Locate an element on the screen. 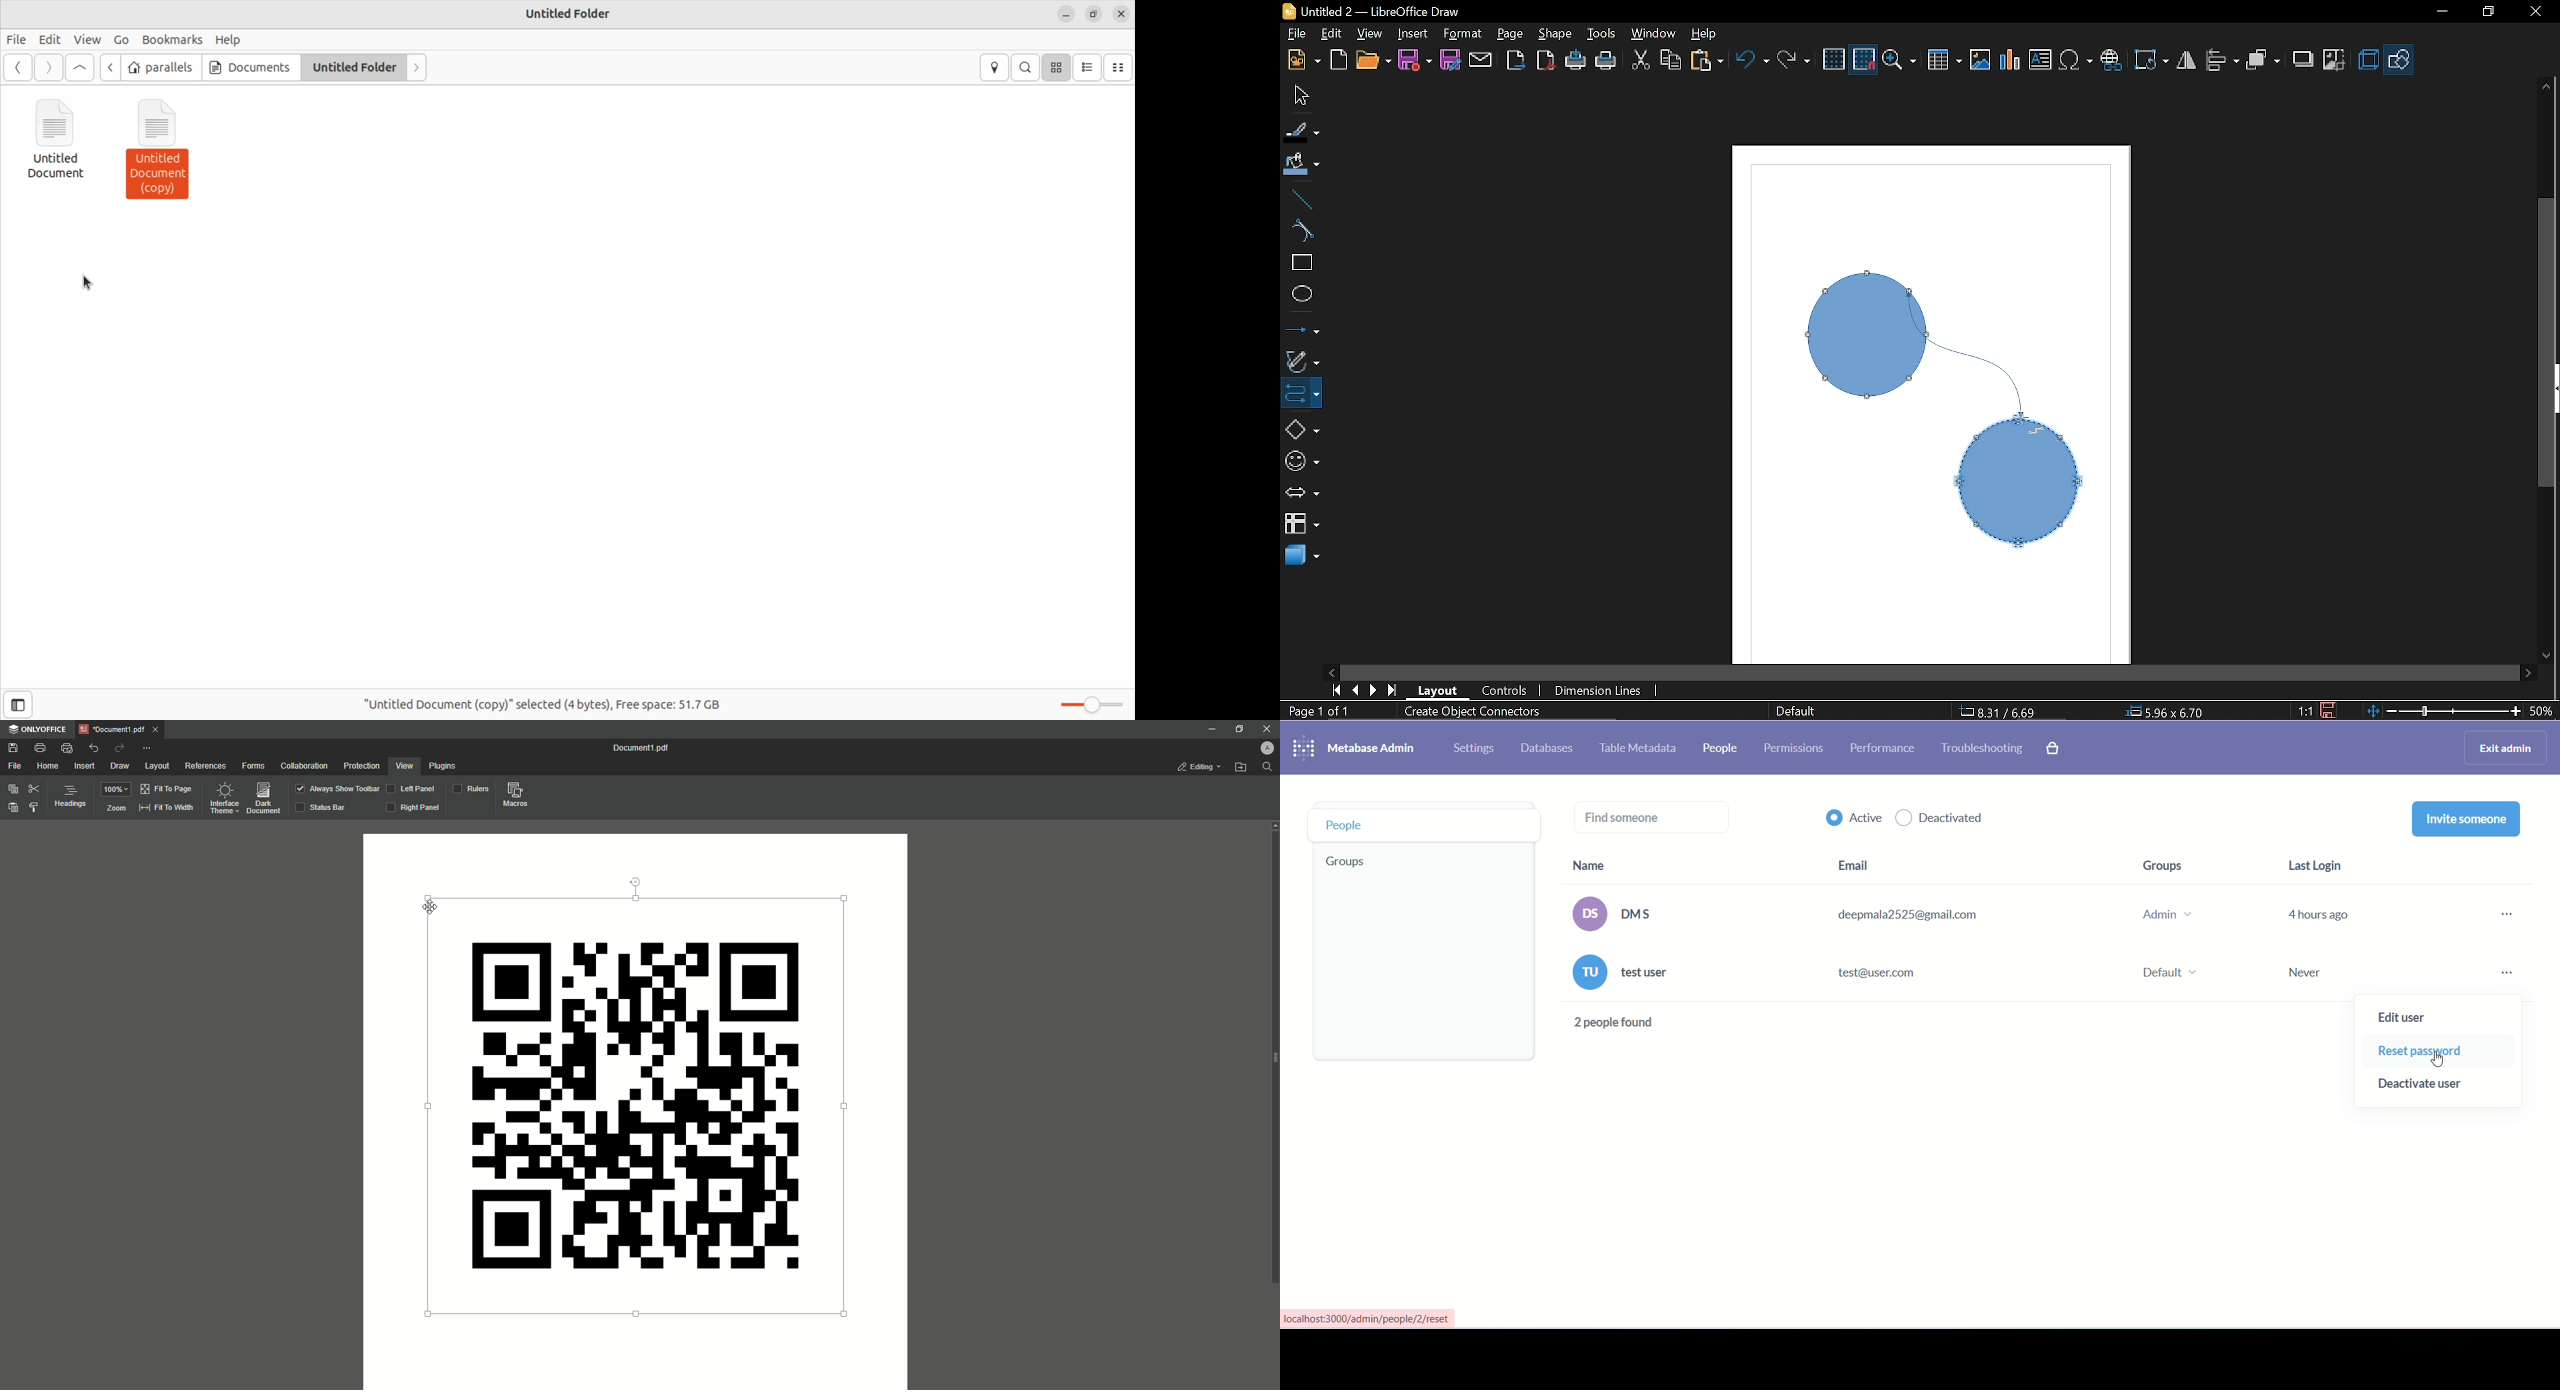  Untitled Folder is located at coordinates (349, 67).